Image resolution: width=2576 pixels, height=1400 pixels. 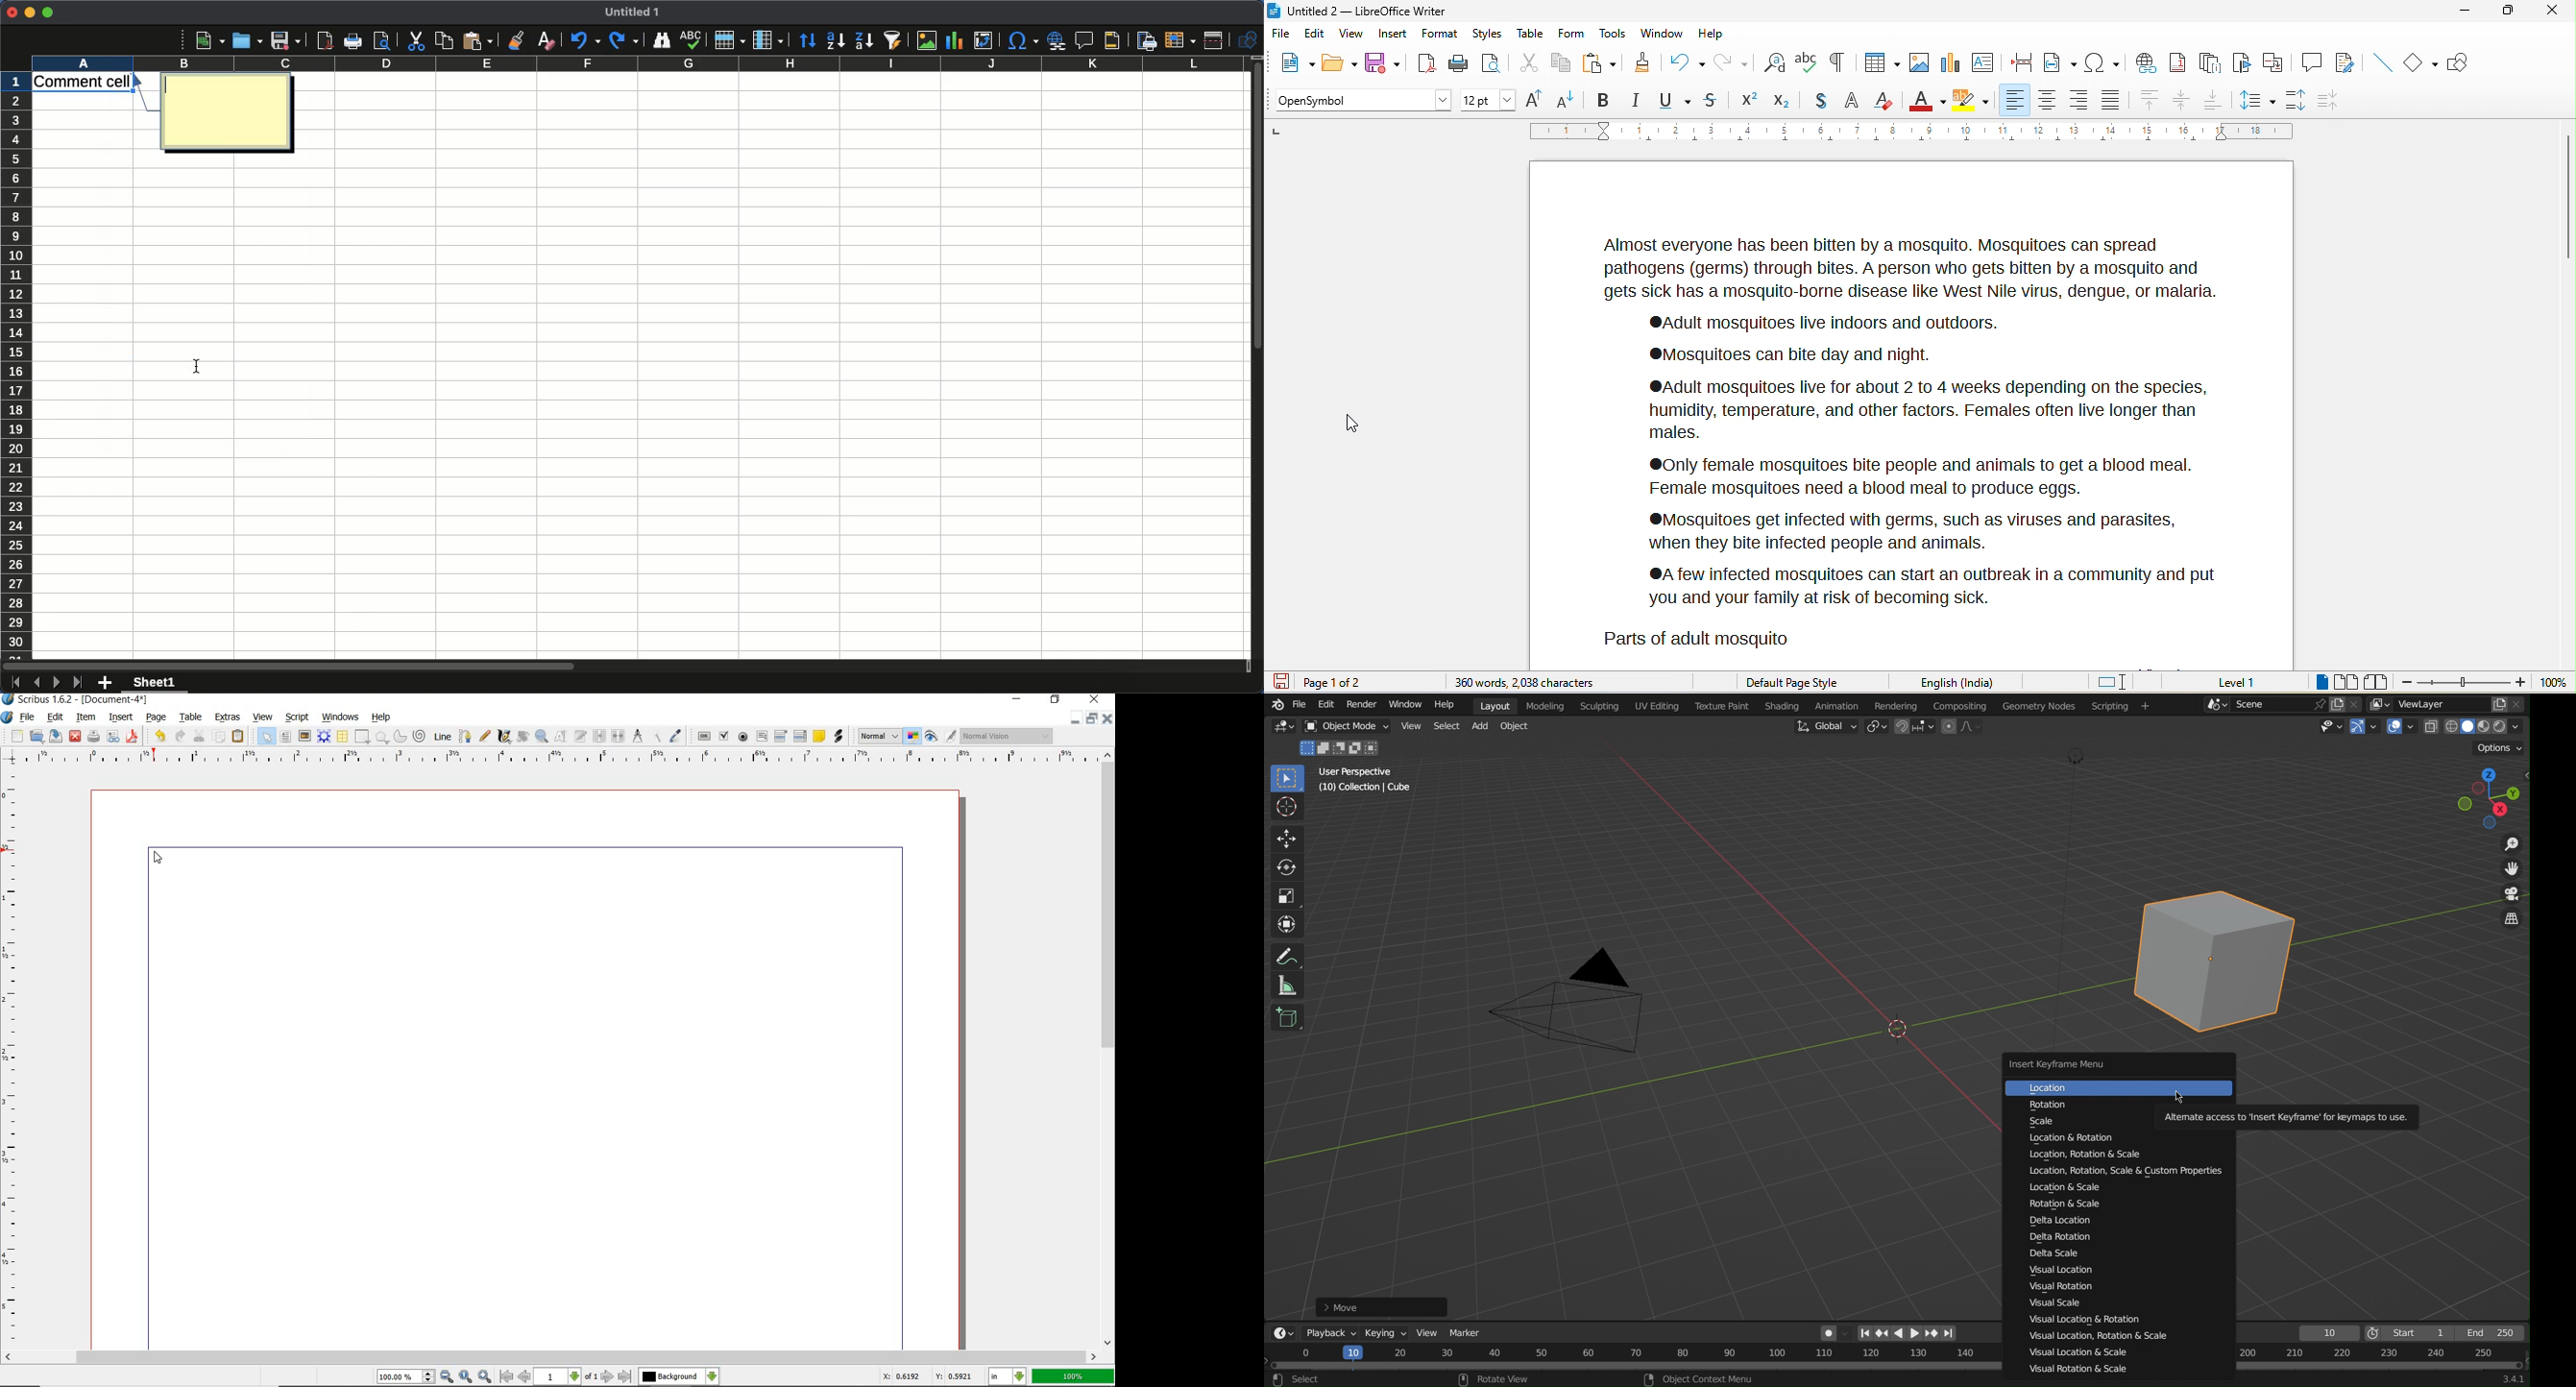 I want to click on restore, so click(x=1093, y=719).